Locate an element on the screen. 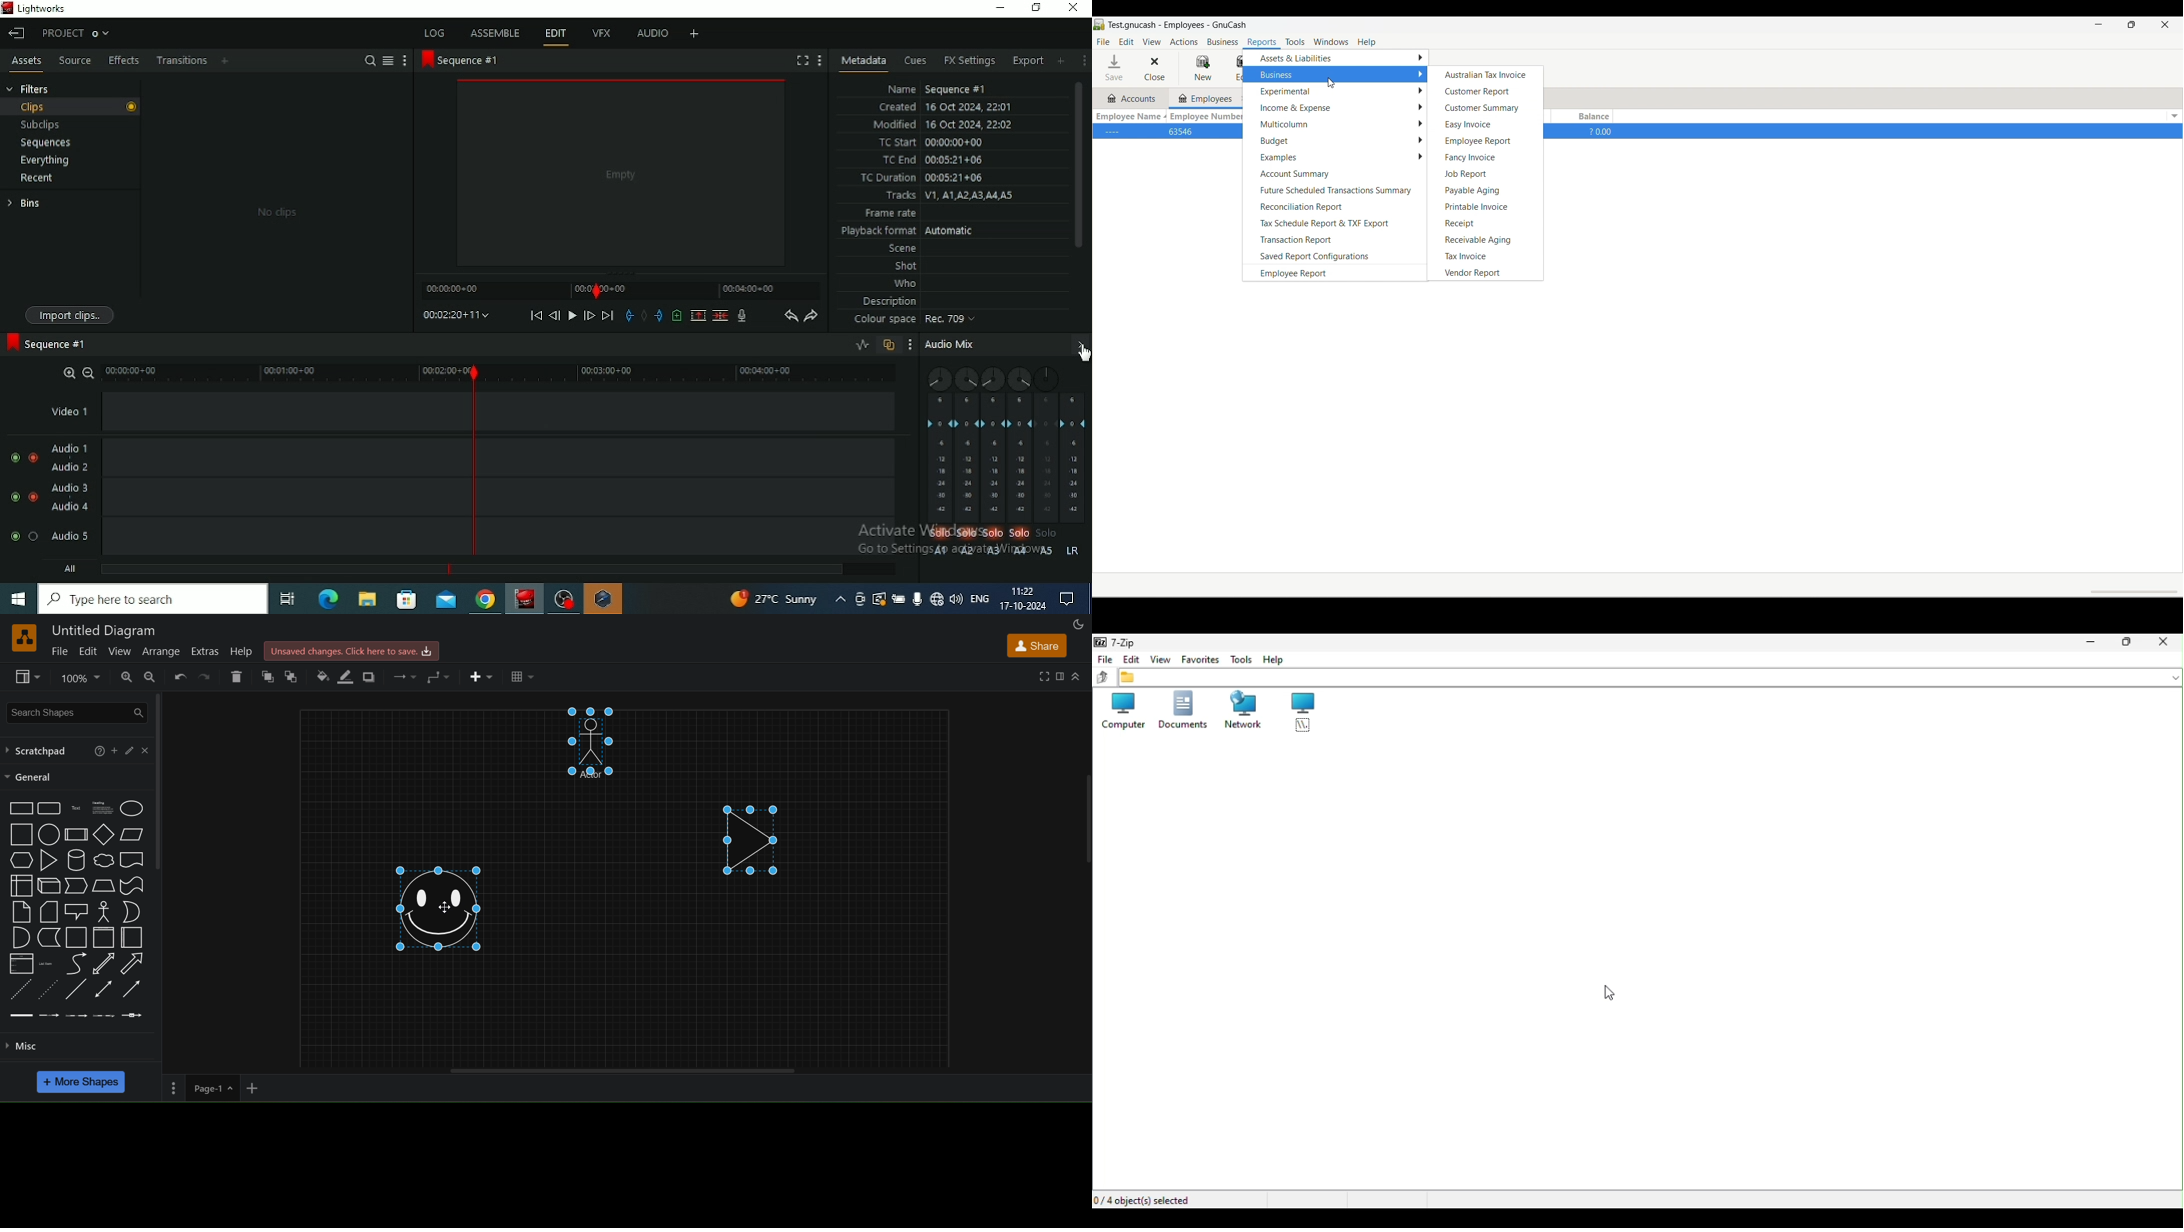 This screenshot has height=1232, width=2184. redo is located at coordinates (207, 675).